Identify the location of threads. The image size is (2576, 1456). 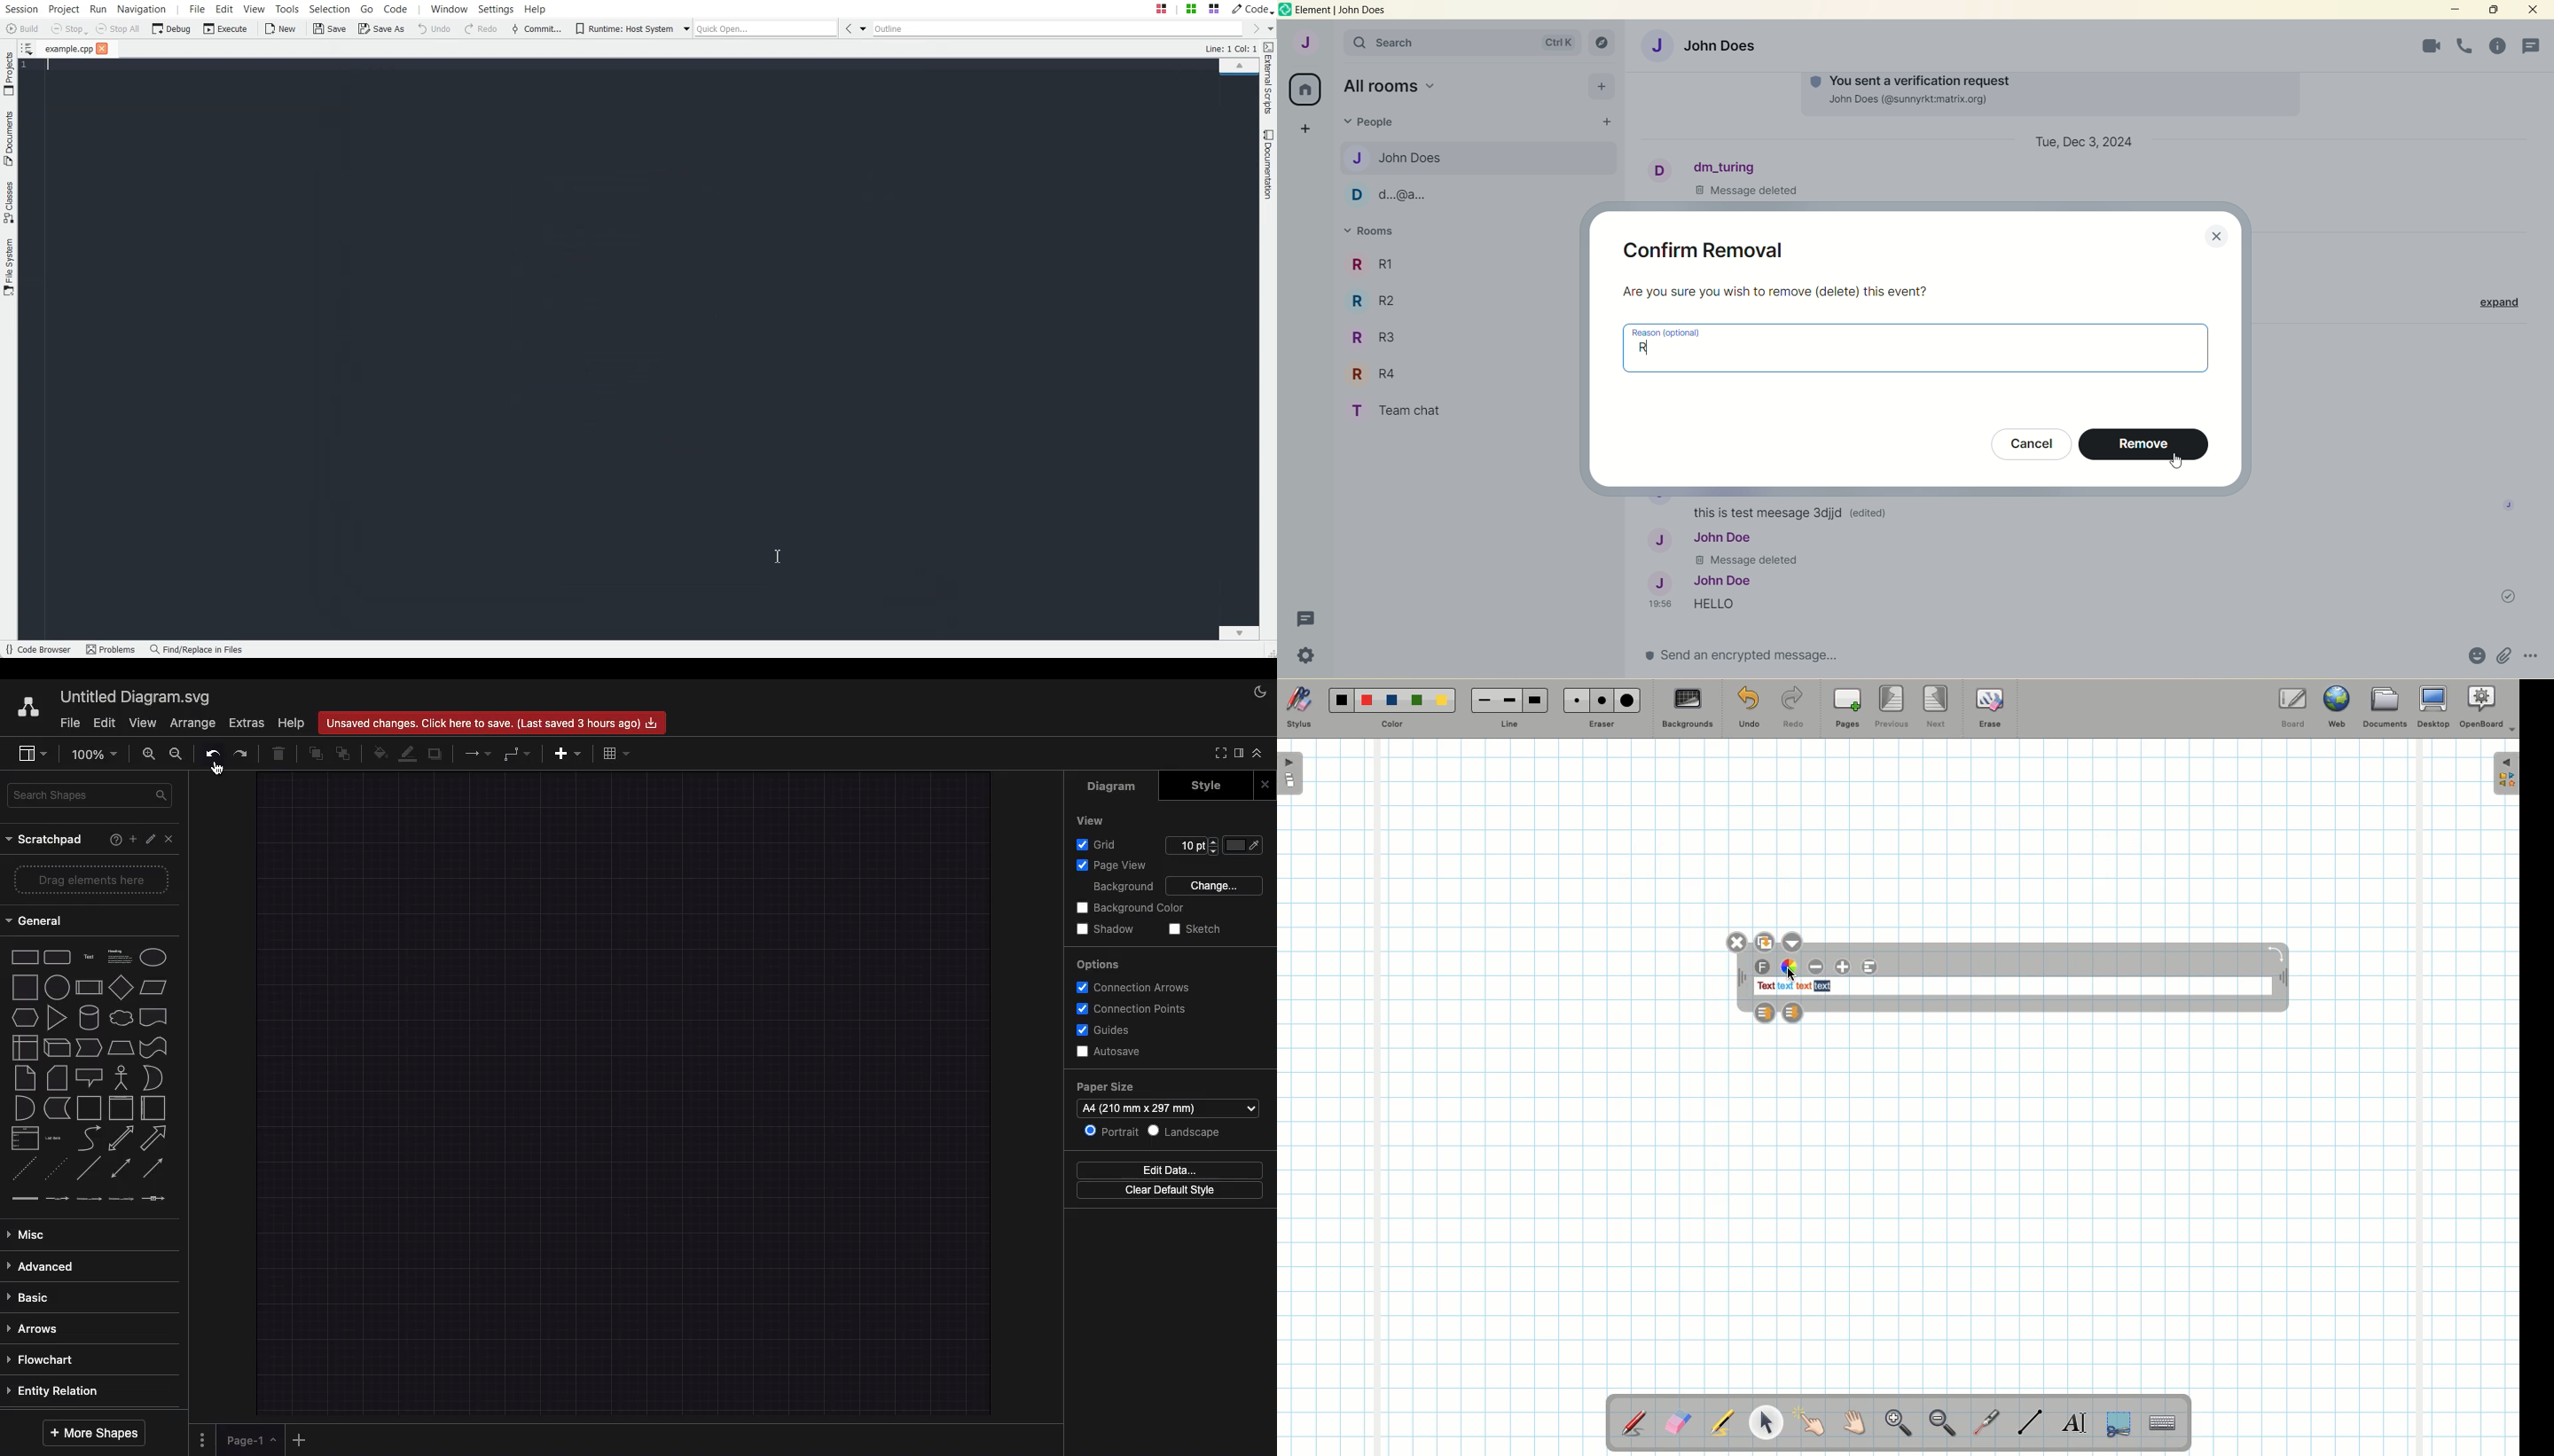
(1303, 618).